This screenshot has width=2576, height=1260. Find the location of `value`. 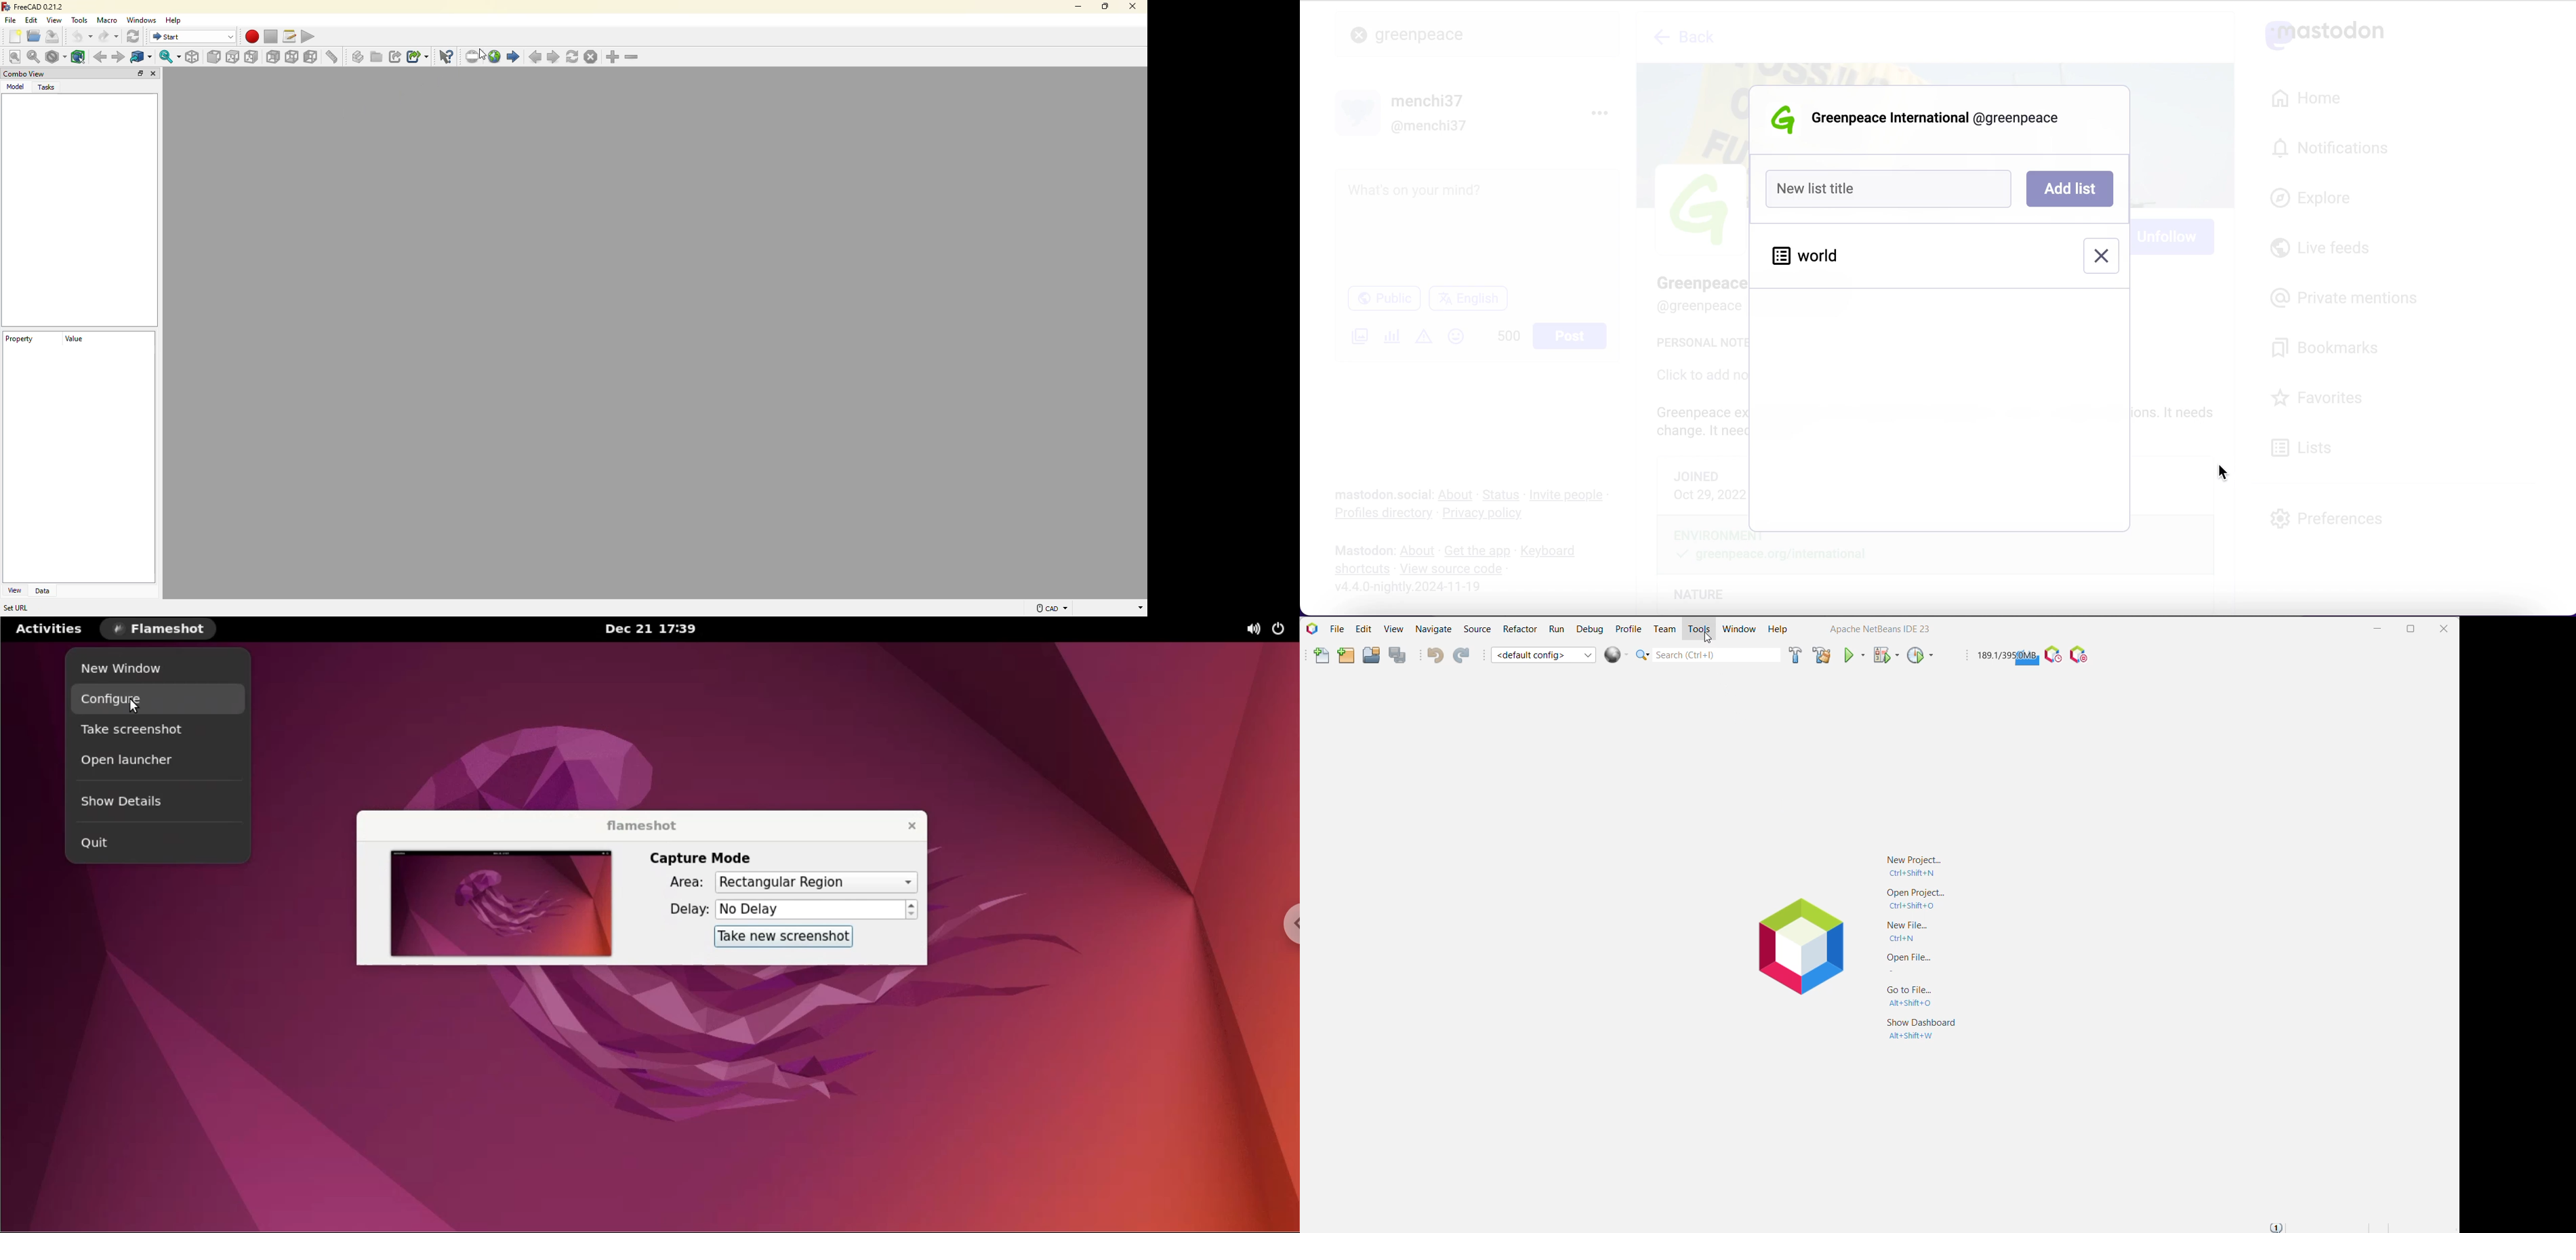

value is located at coordinates (72, 343).